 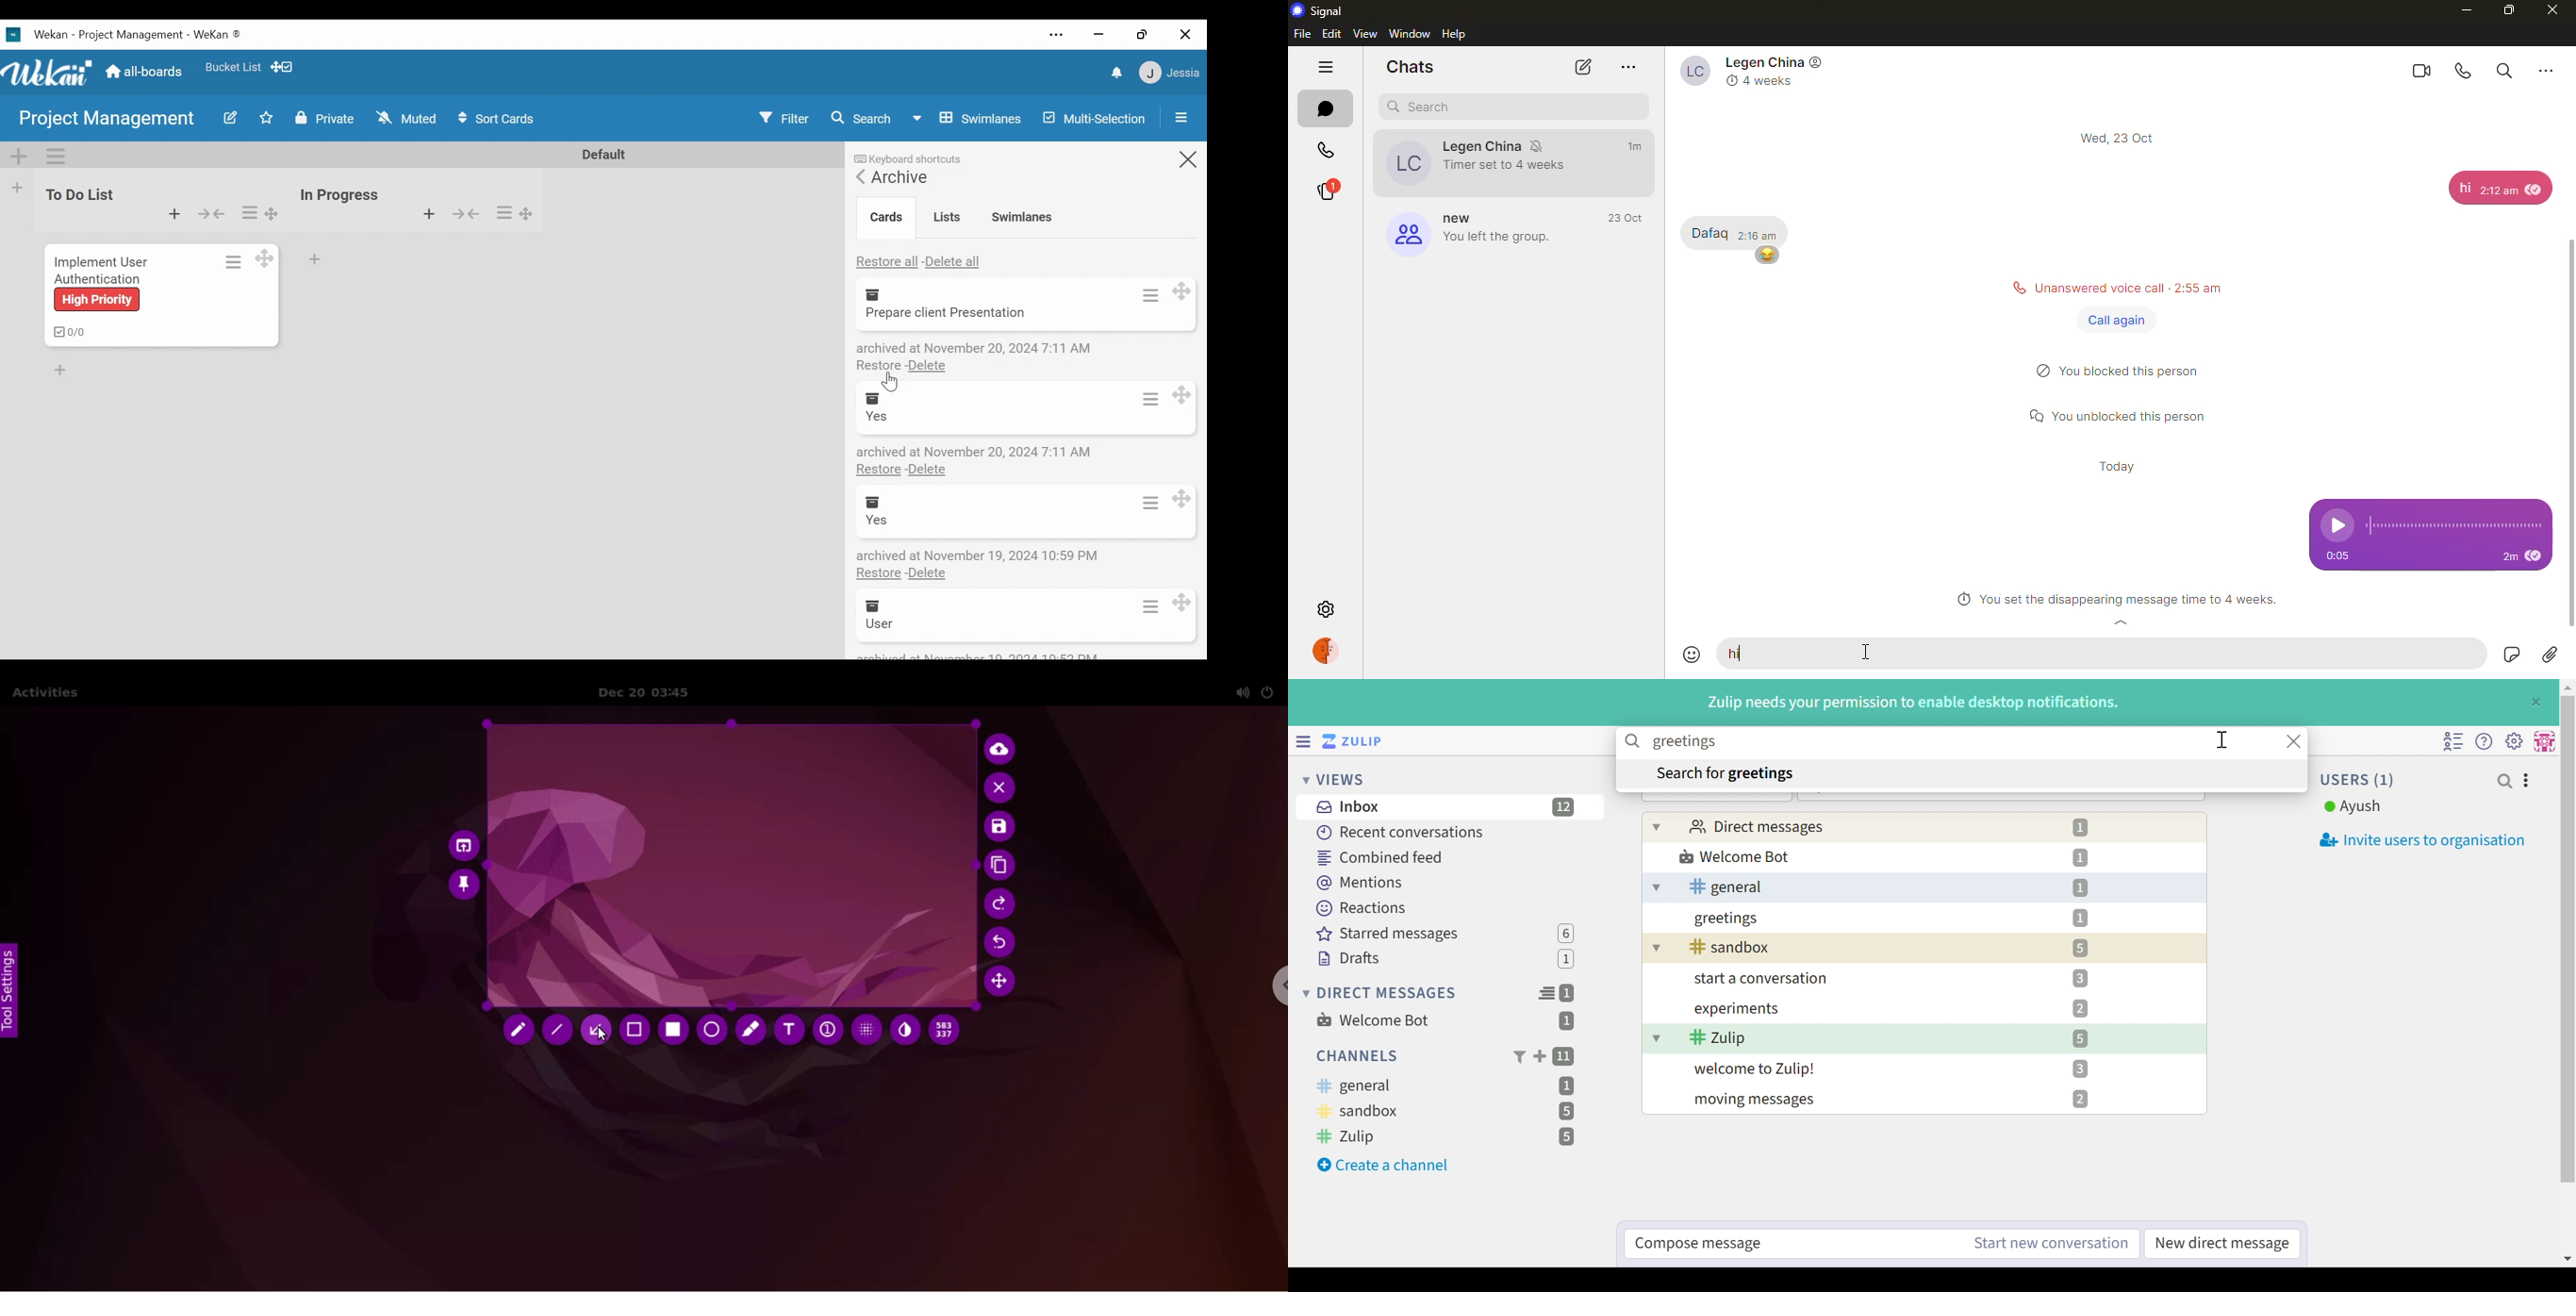 What do you see at coordinates (888, 260) in the screenshot?
I see `Restore all` at bounding box center [888, 260].